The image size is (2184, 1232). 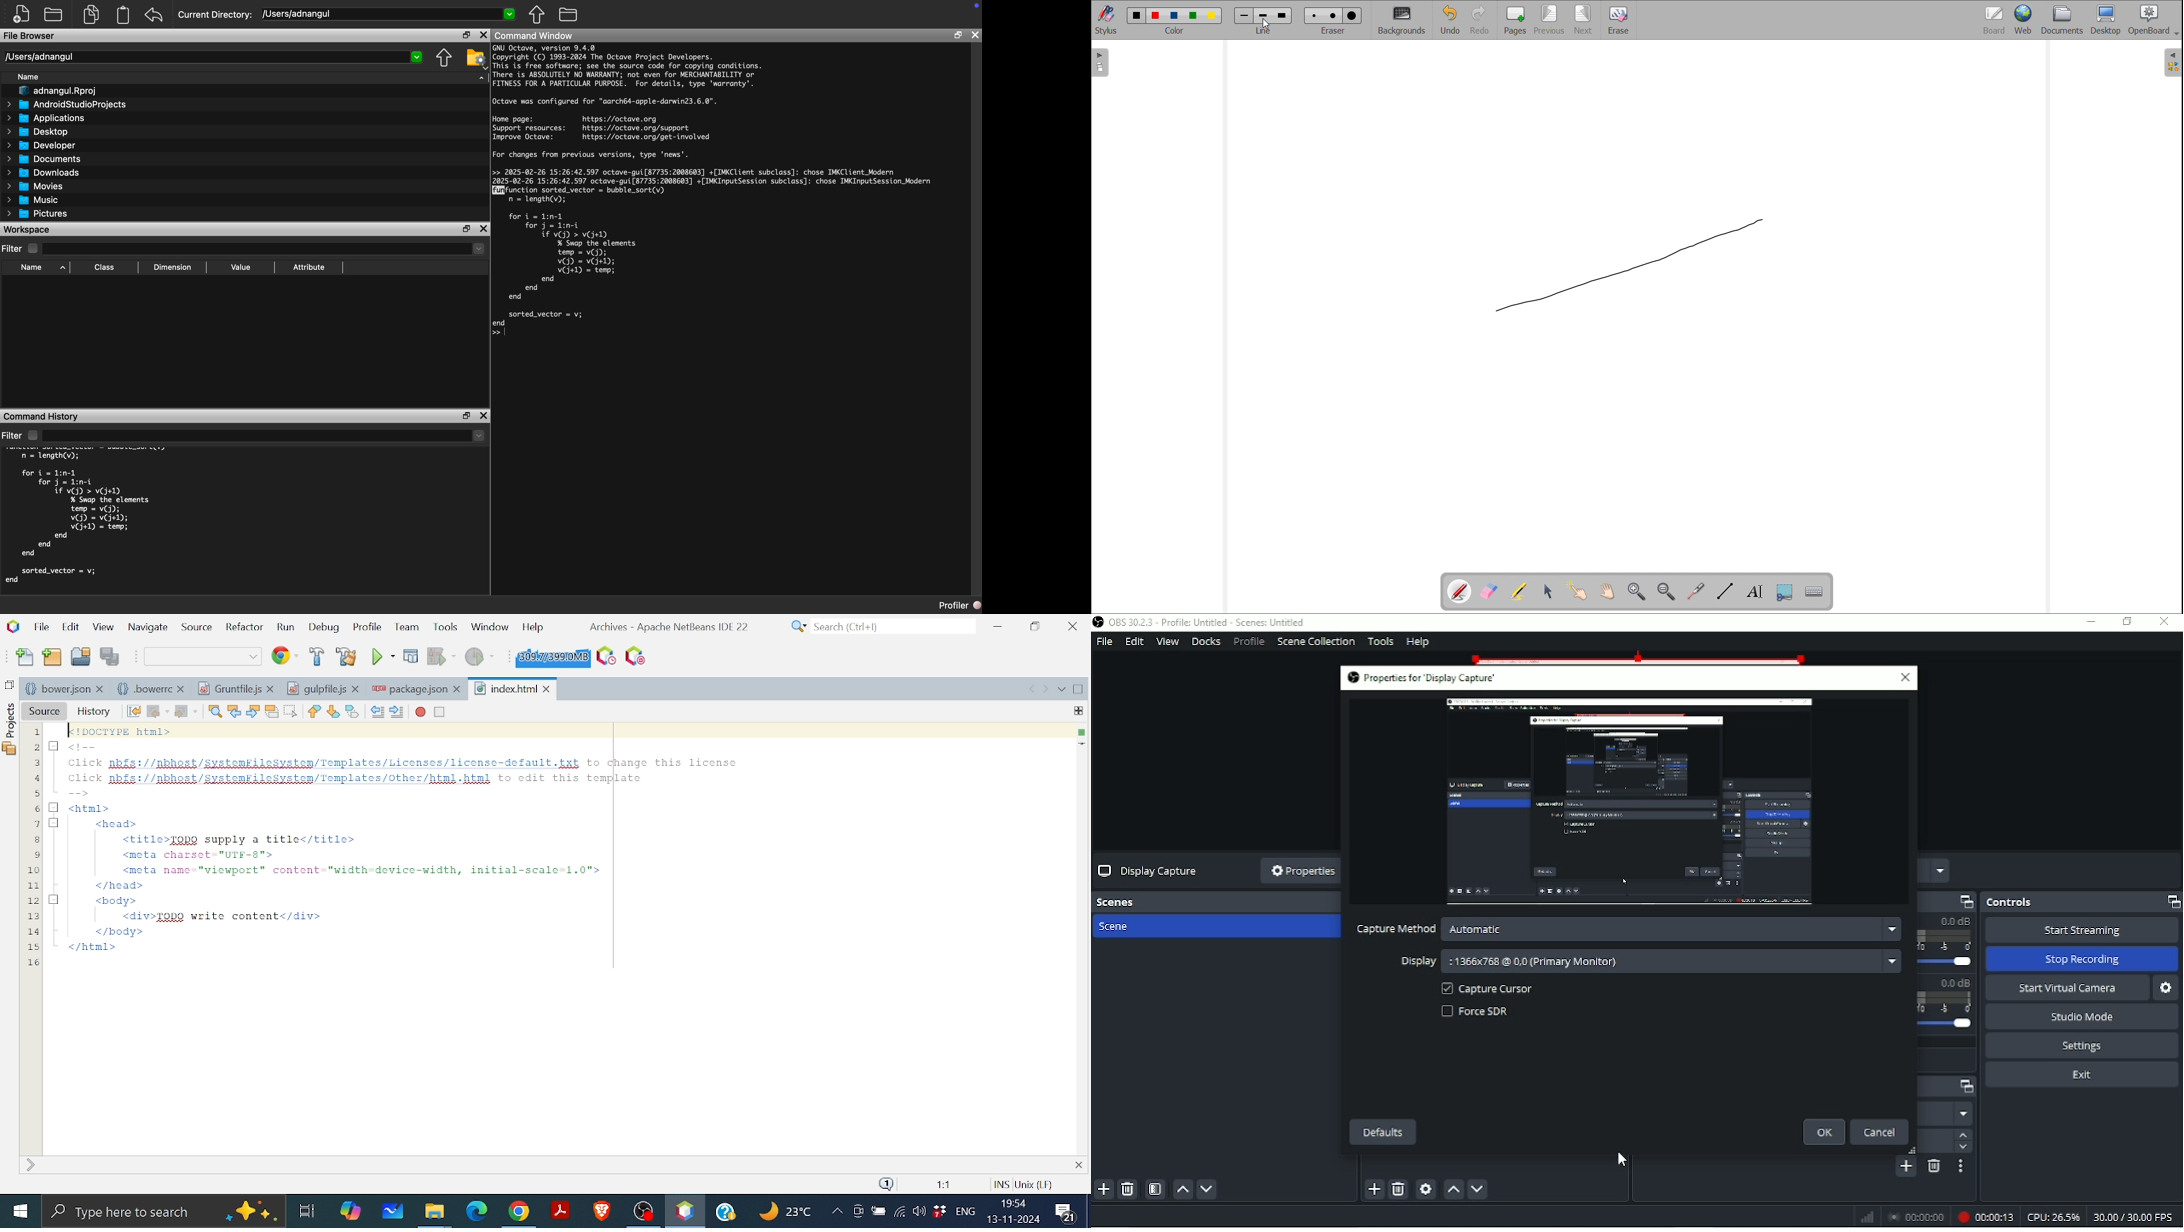 What do you see at coordinates (2083, 1075) in the screenshot?
I see `Exit` at bounding box center [2083, 1075].